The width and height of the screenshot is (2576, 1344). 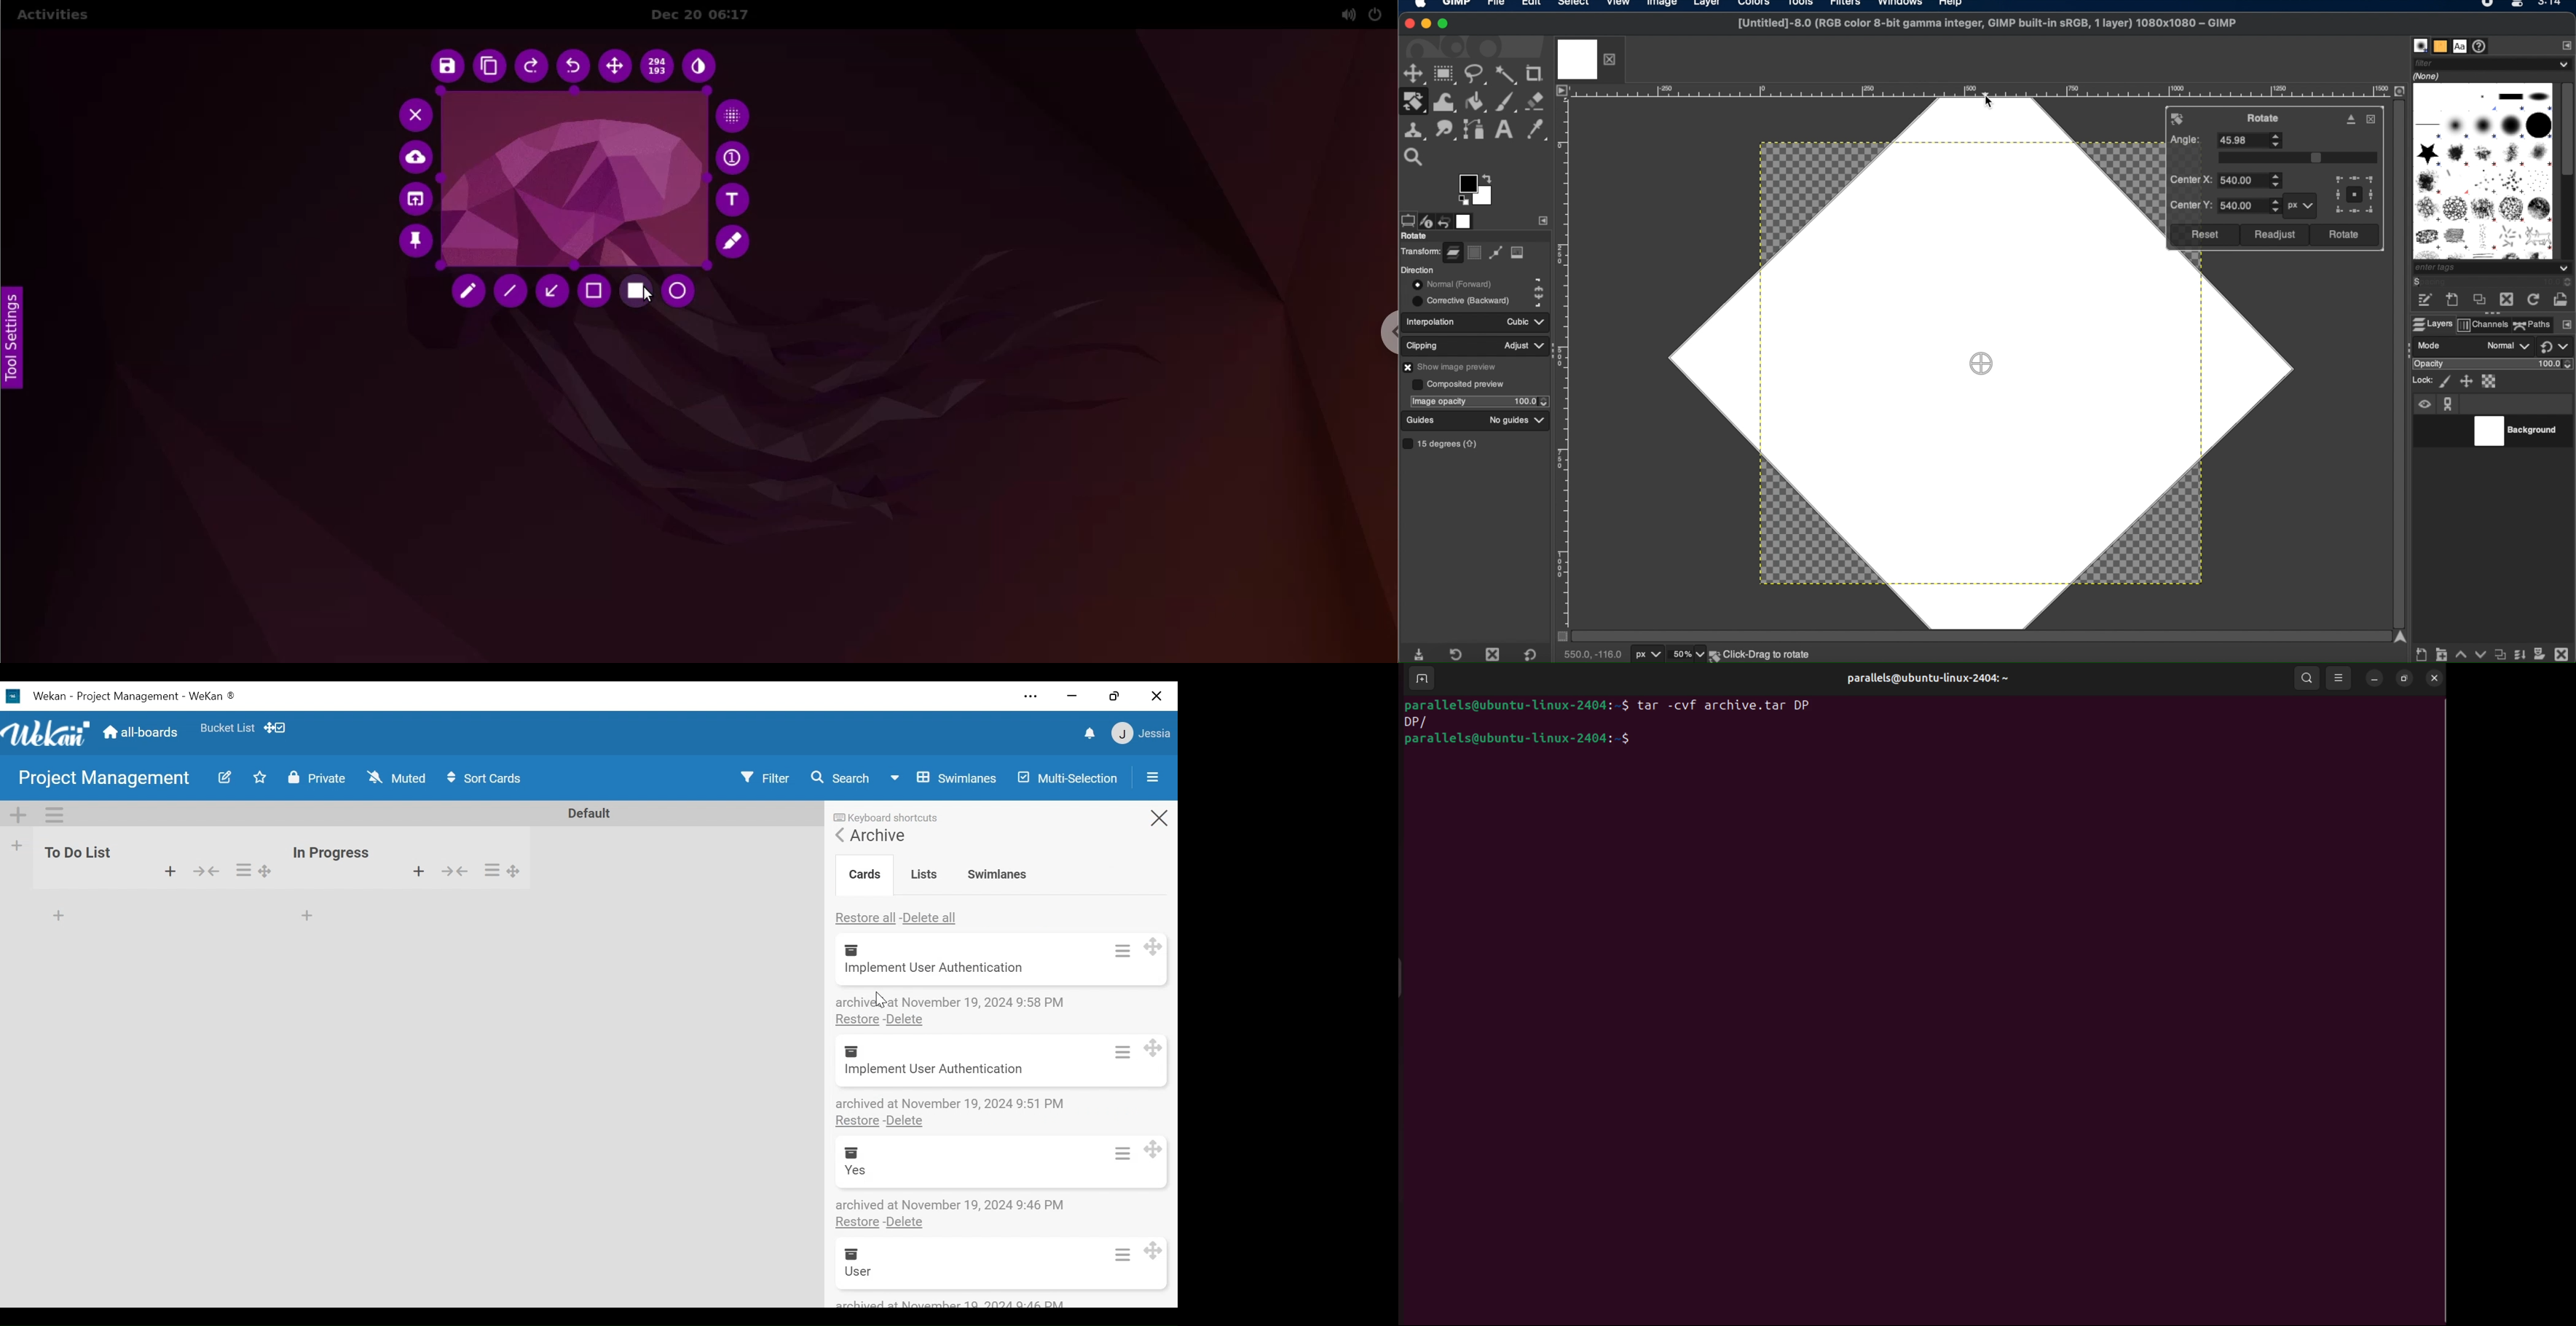 I want to click on restore tool preset, so click(x=1458, y=653).